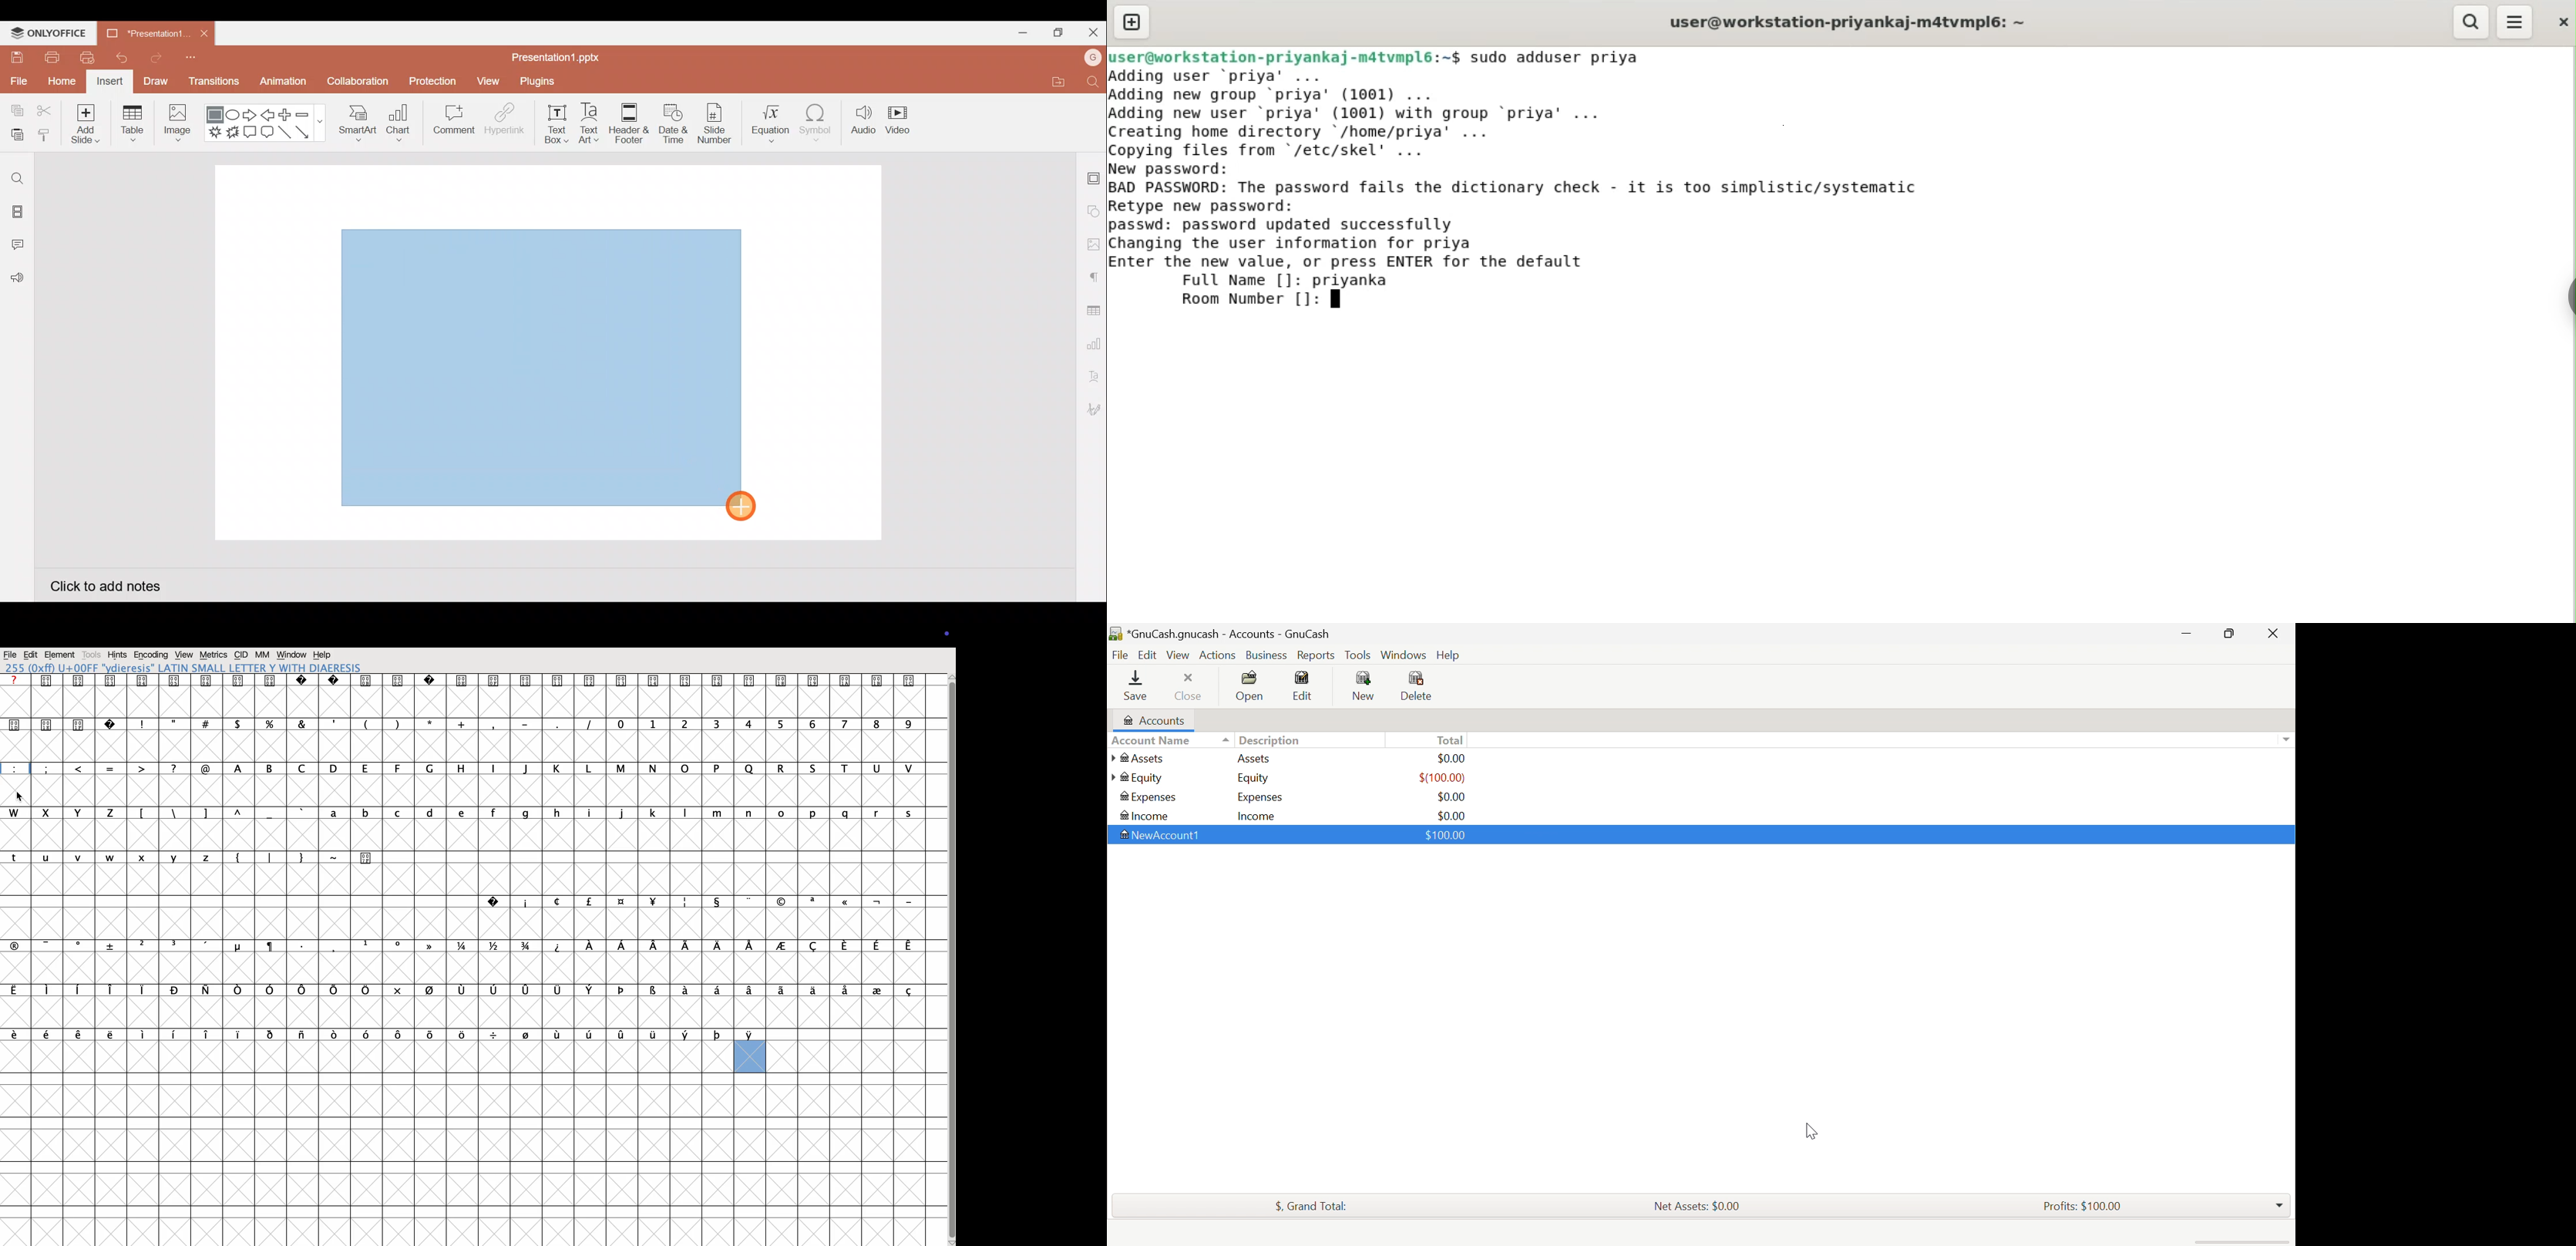 This screenshot has height=1260, width=2576. Describe the element at coordinates (49, 828) in the screenshot. I see `` at that location.